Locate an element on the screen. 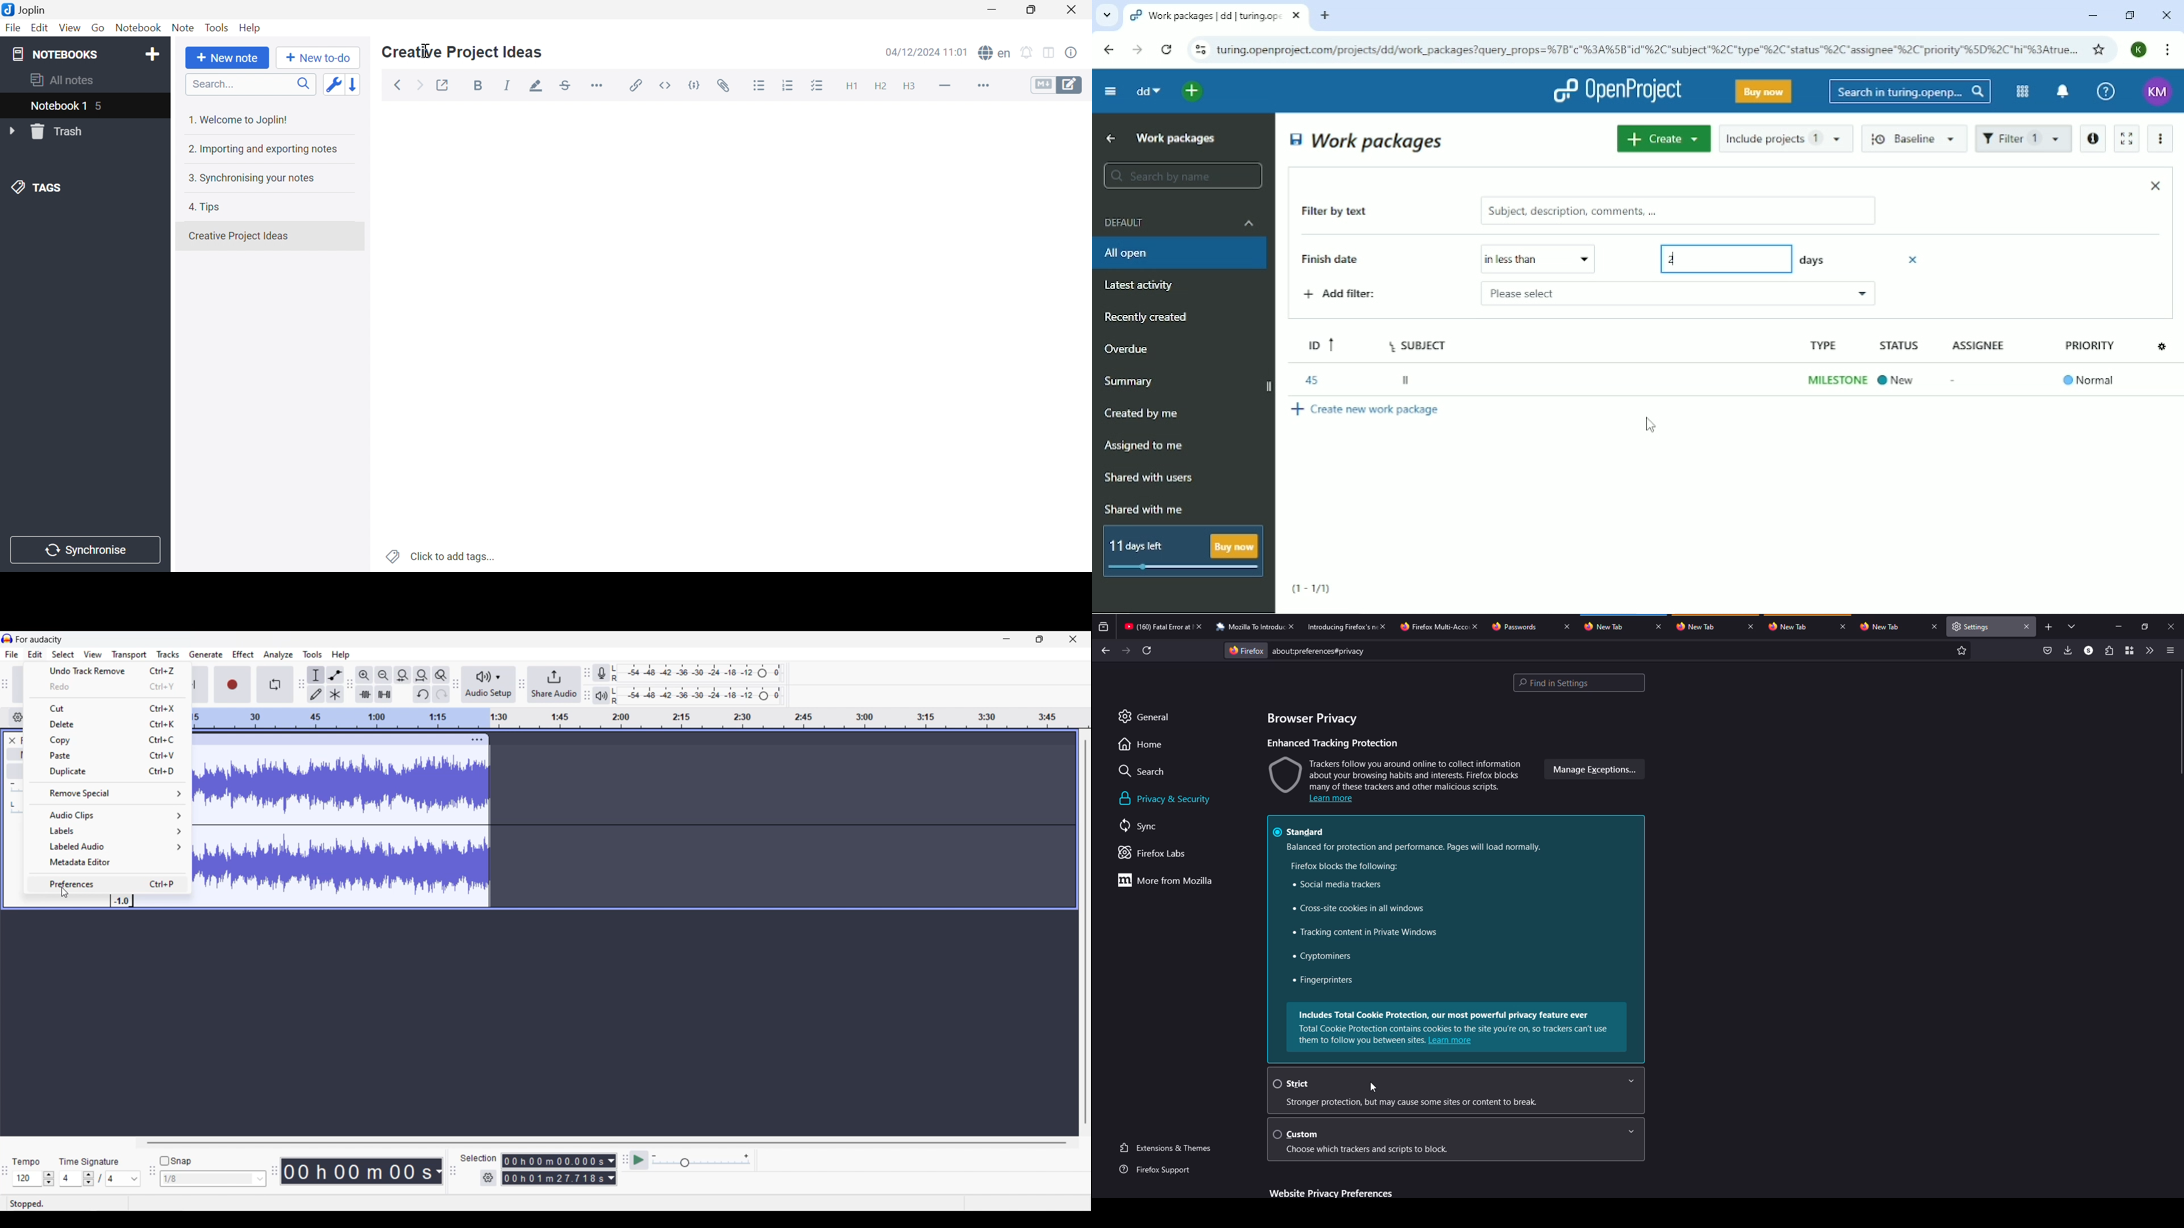 This screenshot has height=1232, width=2184. type is located at coordinates (1815, 344).